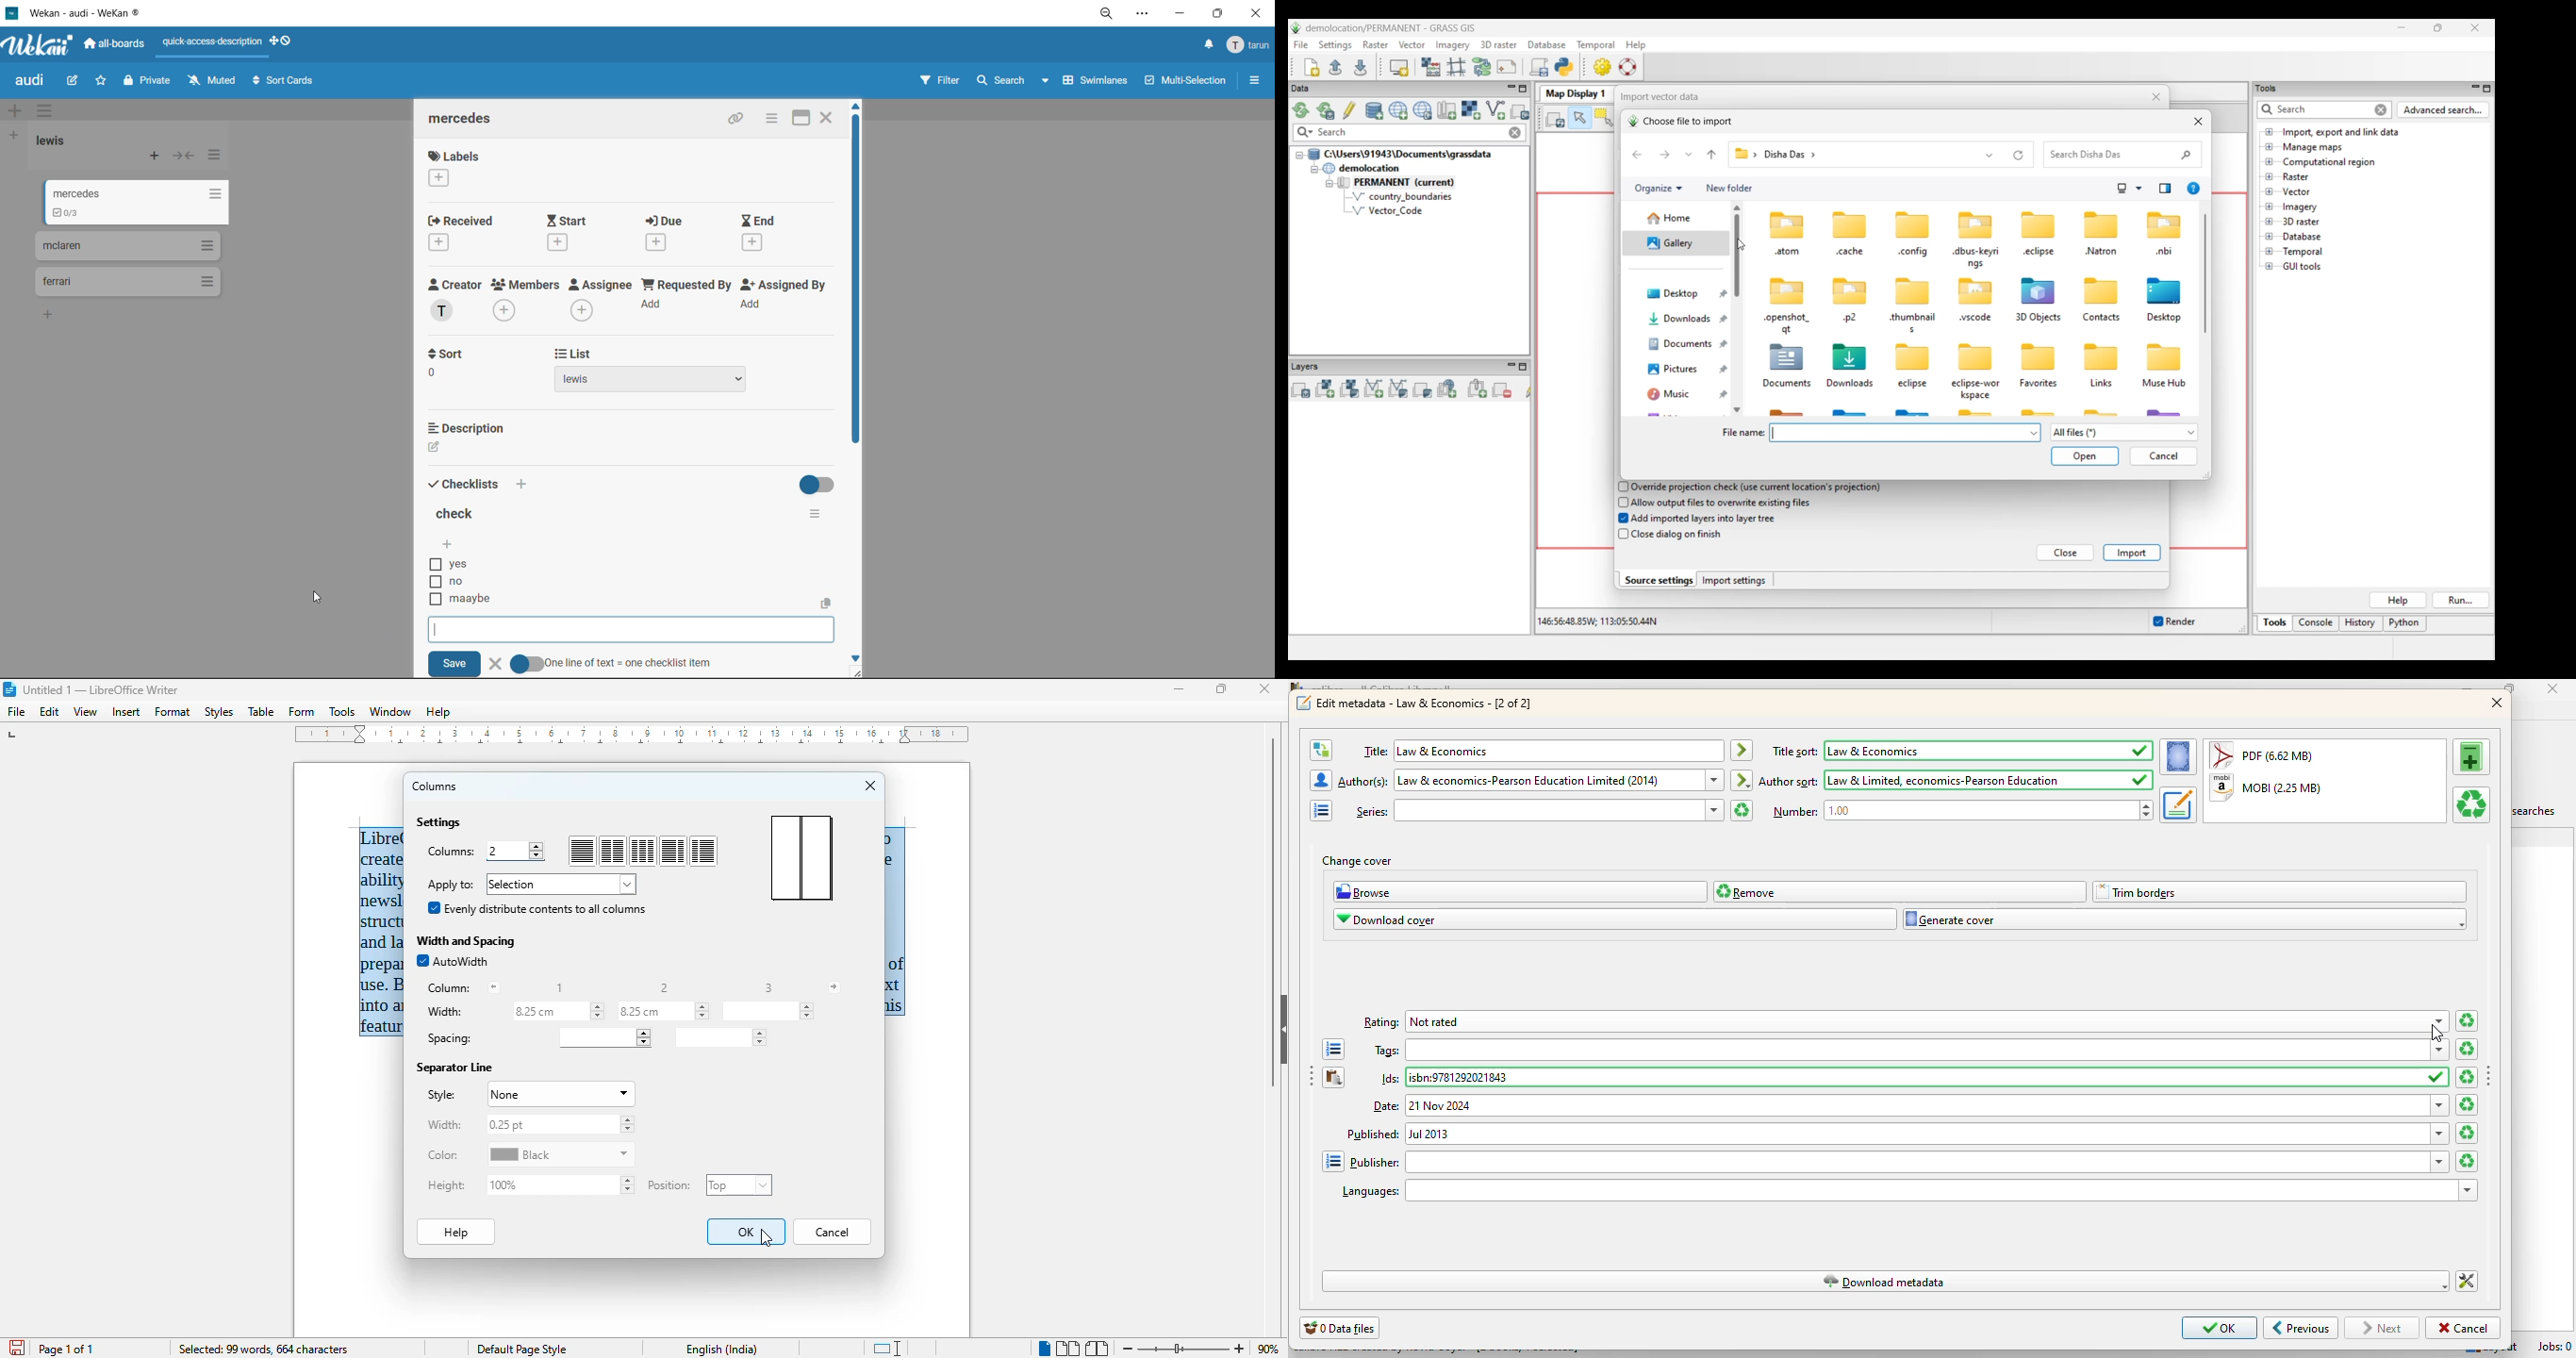 This screenshot has width=2576, height=1372. What do you see at coordinates (1962, 751) in the screenshot?
I see `title sort: Law & economics` at bounding box center [1962, 751].